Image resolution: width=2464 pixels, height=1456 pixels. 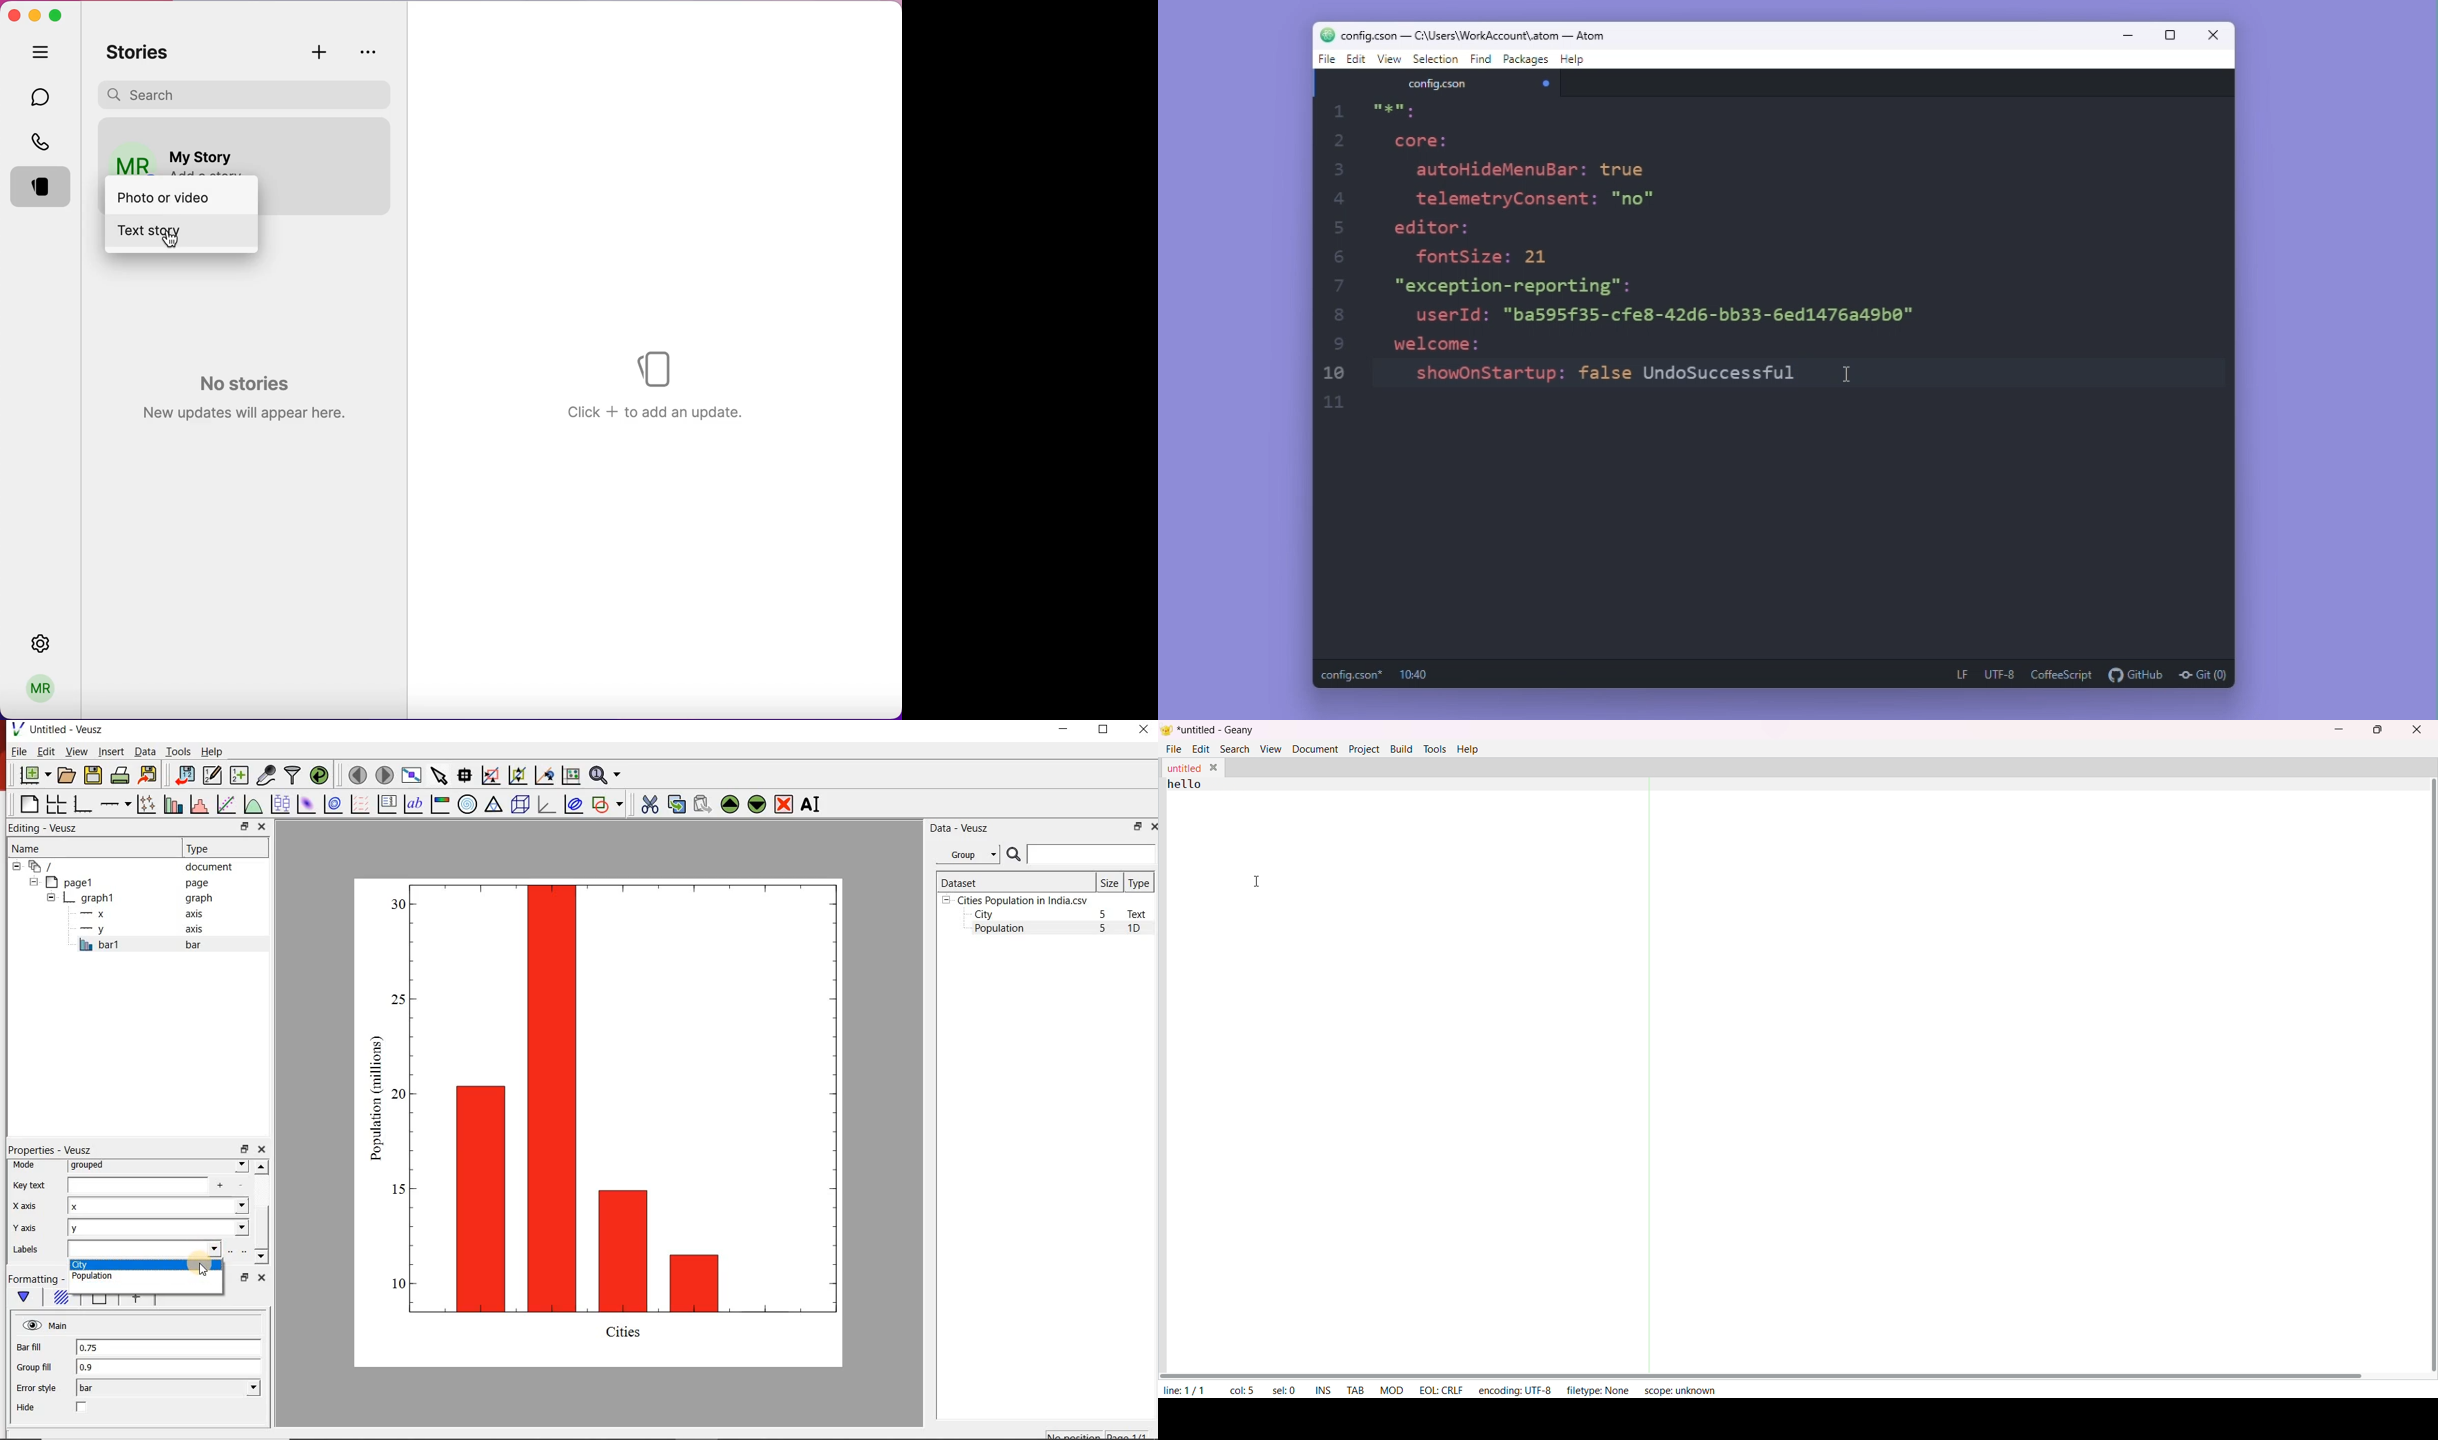 What do you see at coordinates (78, 846) in the screenshot?
I see `Name` at bounding box center [78, 846].